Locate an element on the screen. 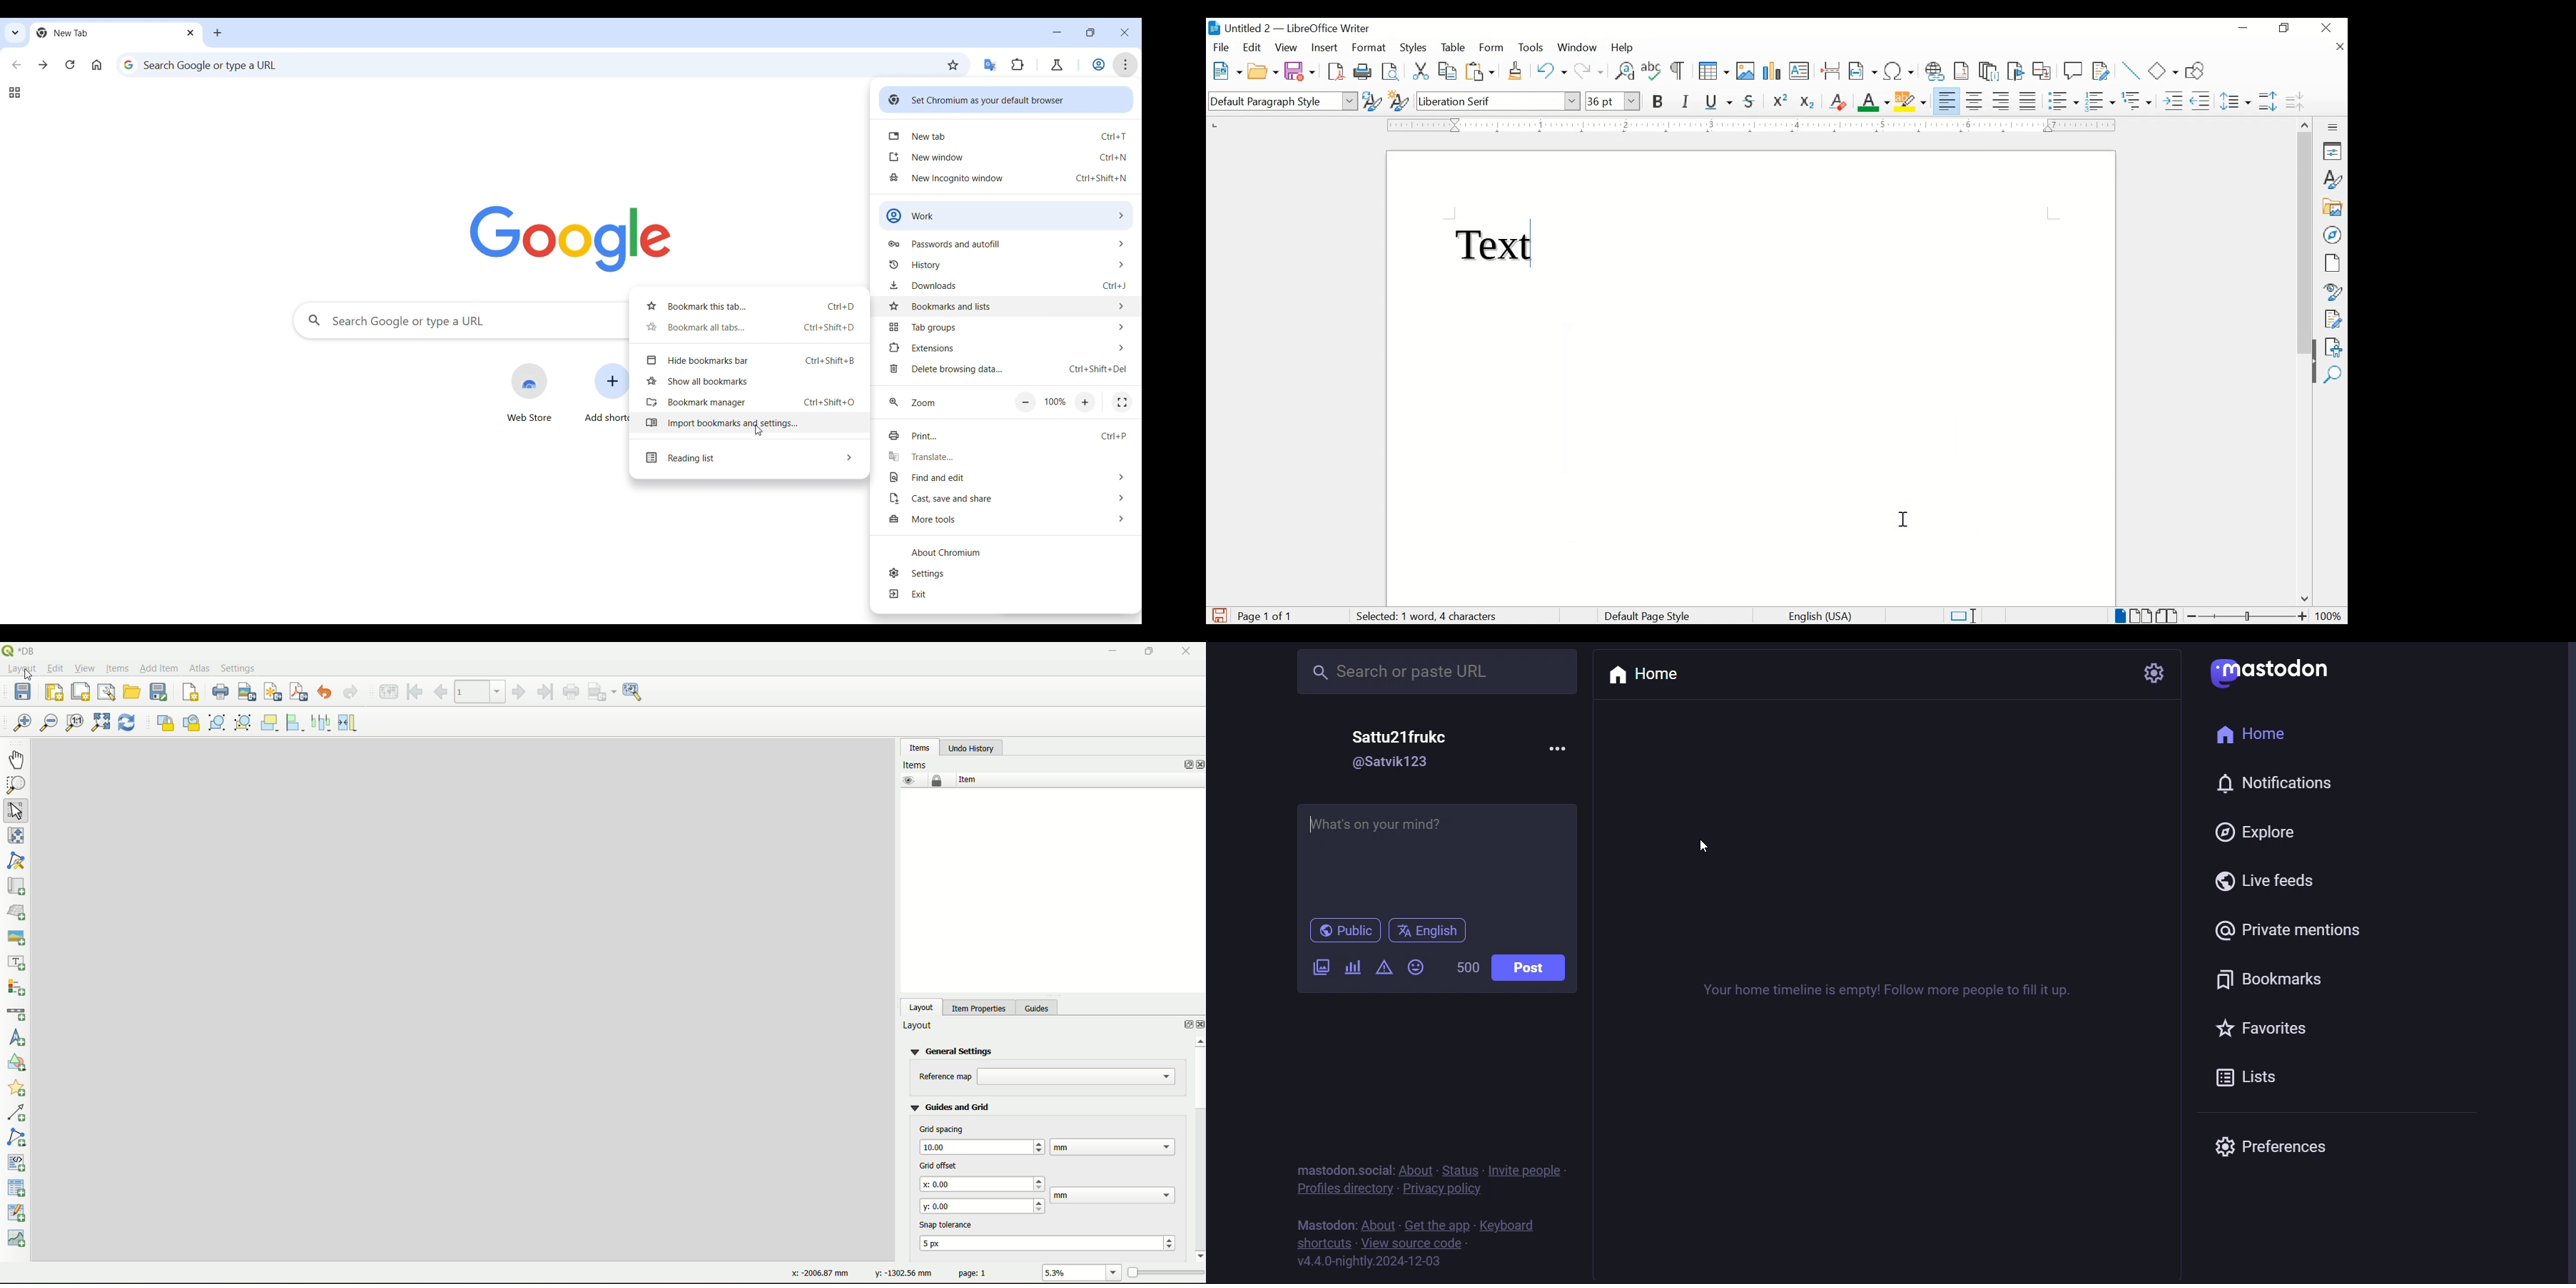 The height and width of the screenshot is (1288, 2576). mastodon is located at coordinates (1326, 1223).